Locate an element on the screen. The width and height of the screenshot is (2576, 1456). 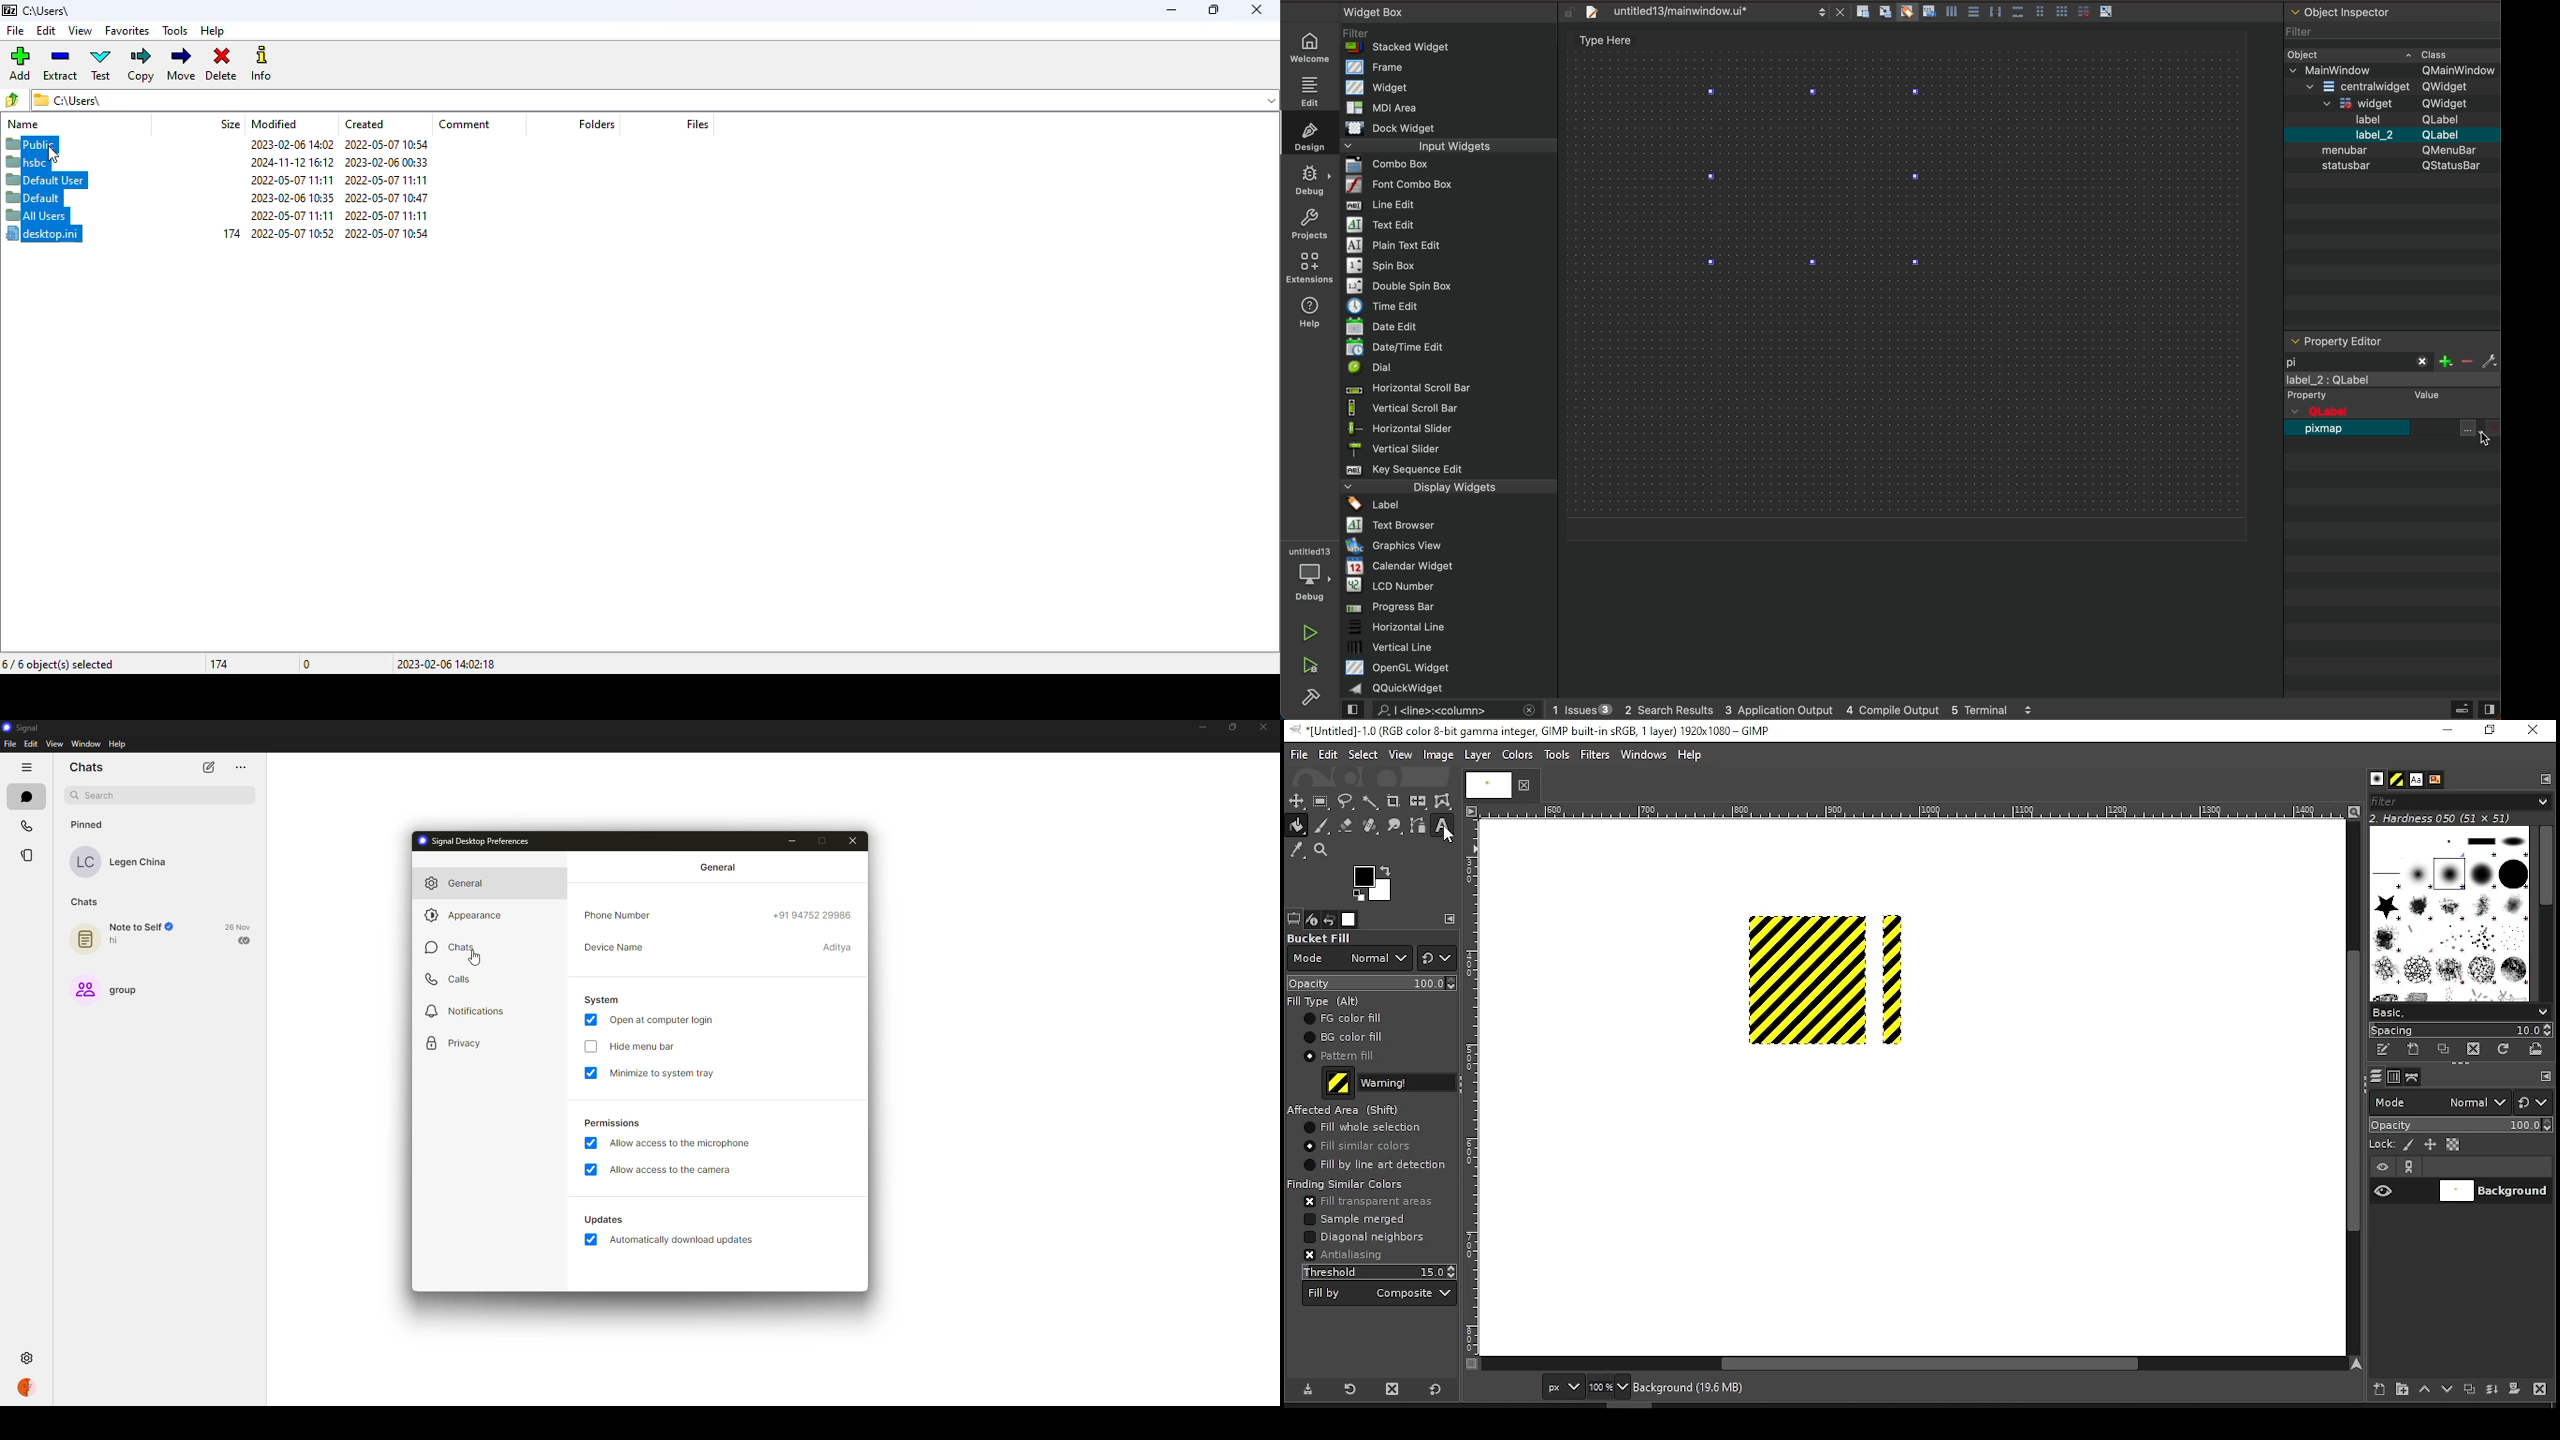
c:\users\ is located at coordinates (60, 12).